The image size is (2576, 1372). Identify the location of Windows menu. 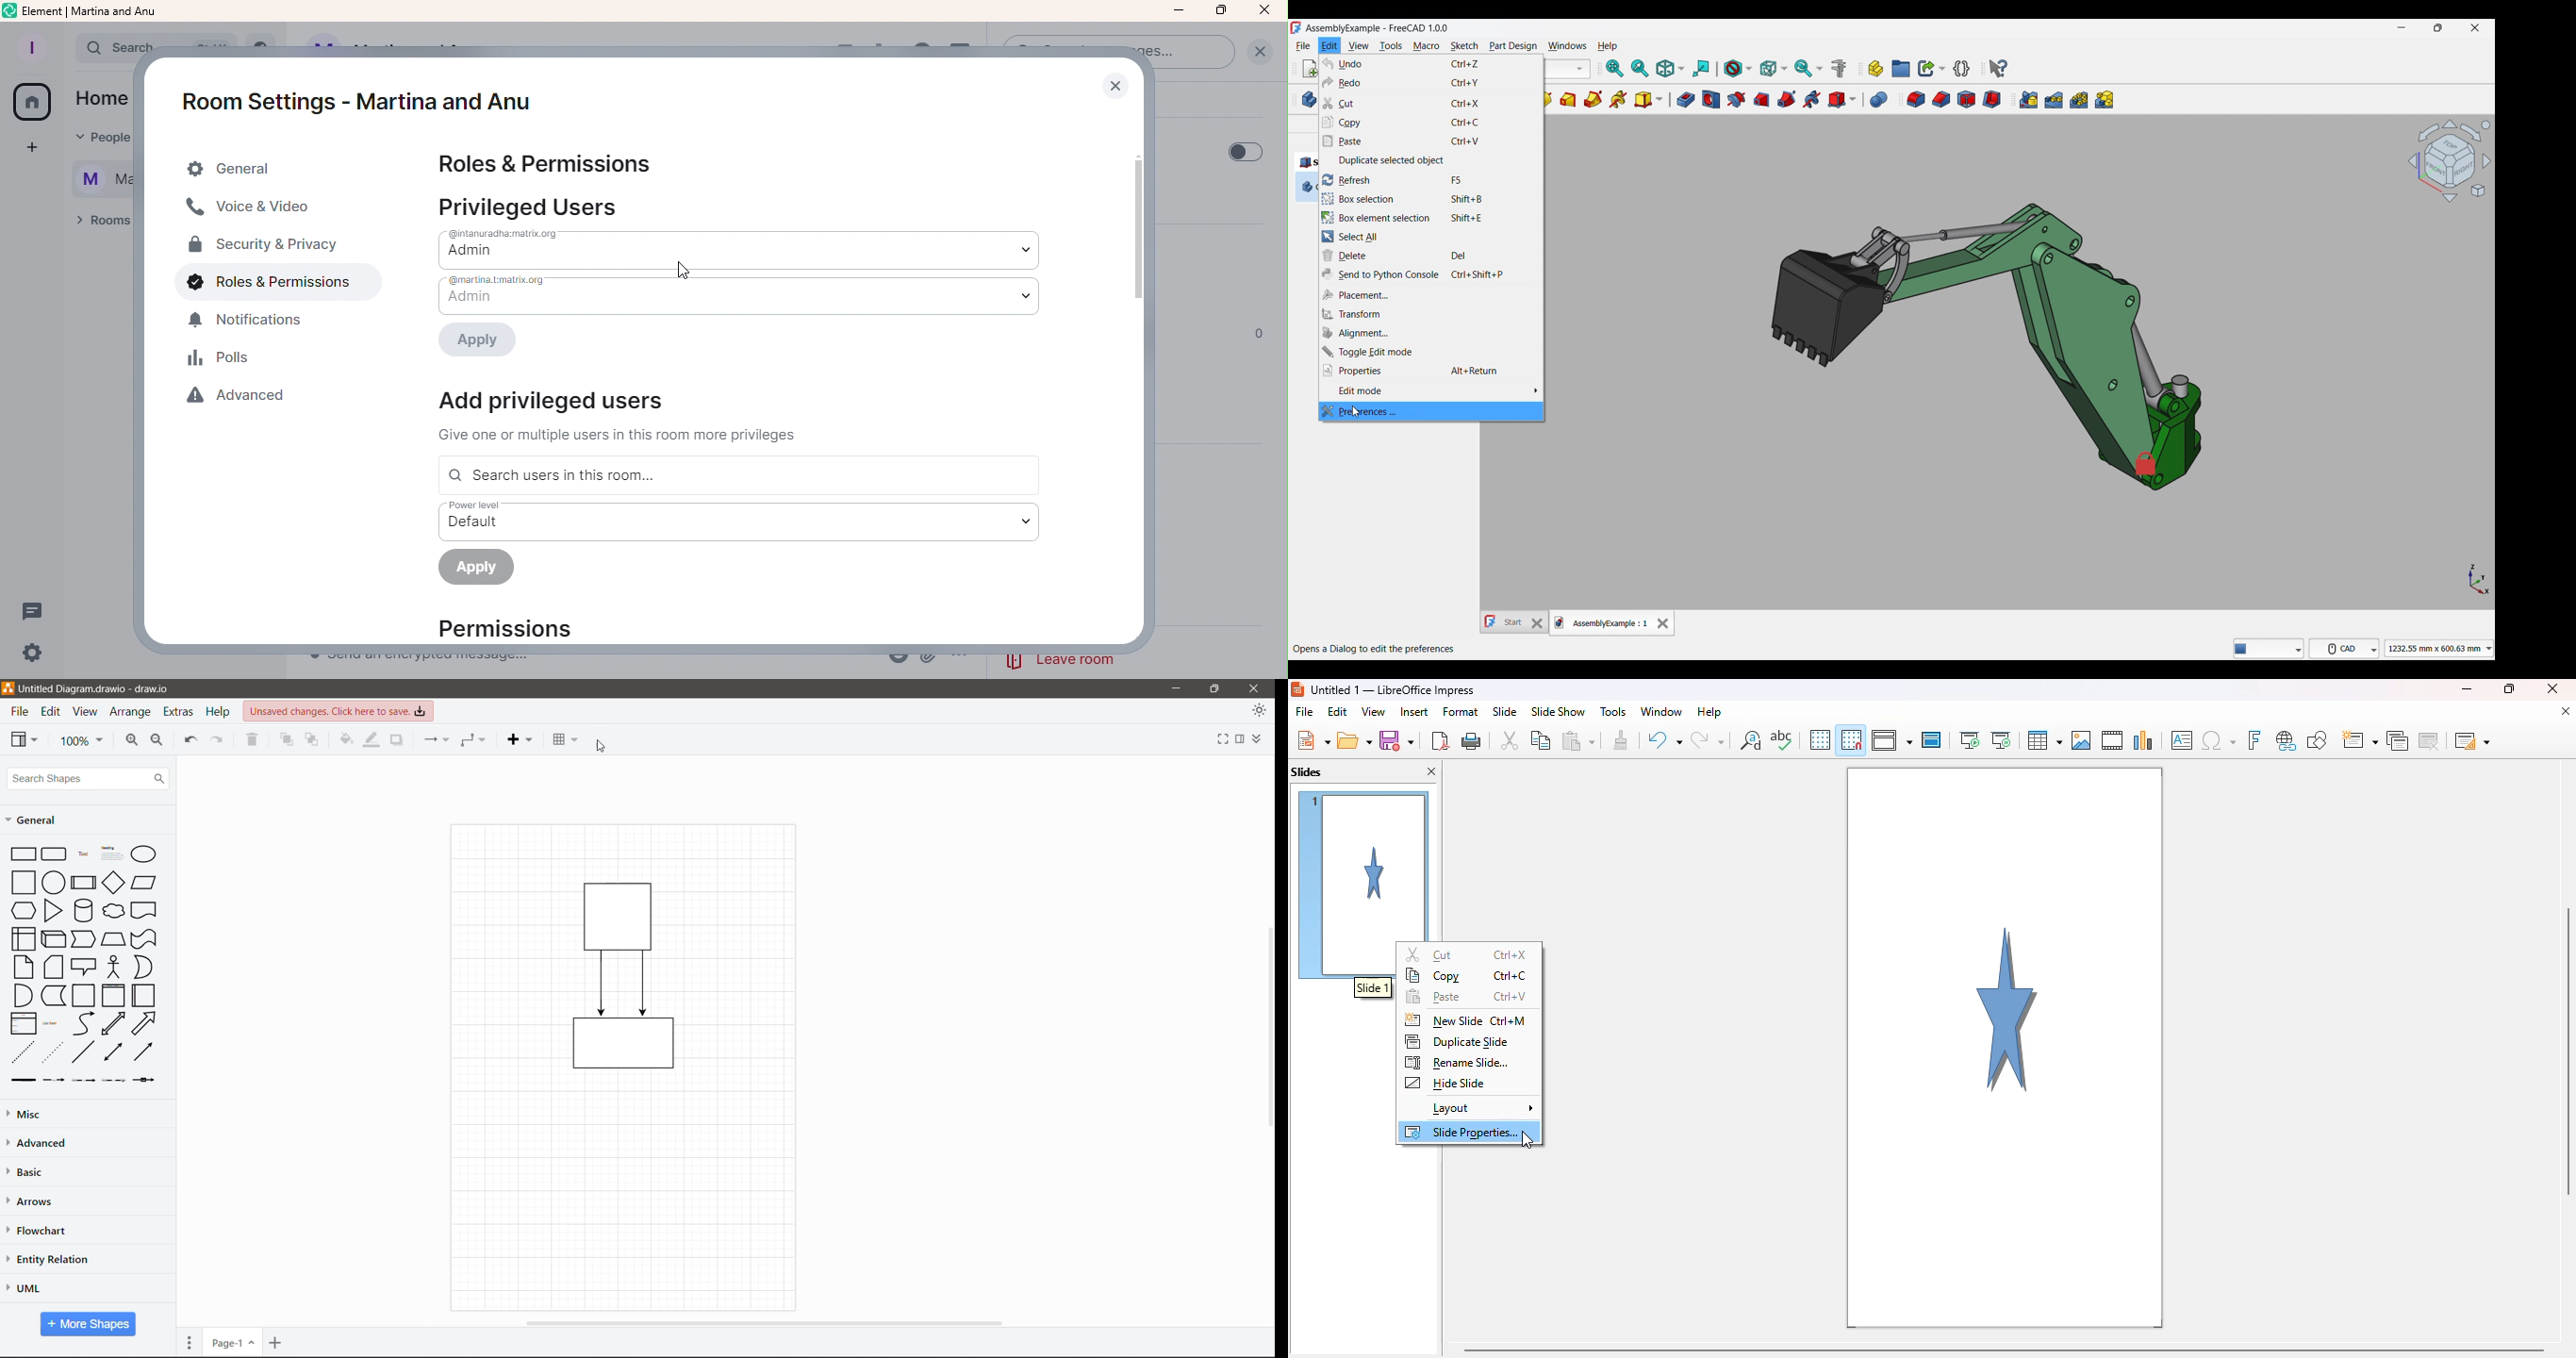
(1567, 47).